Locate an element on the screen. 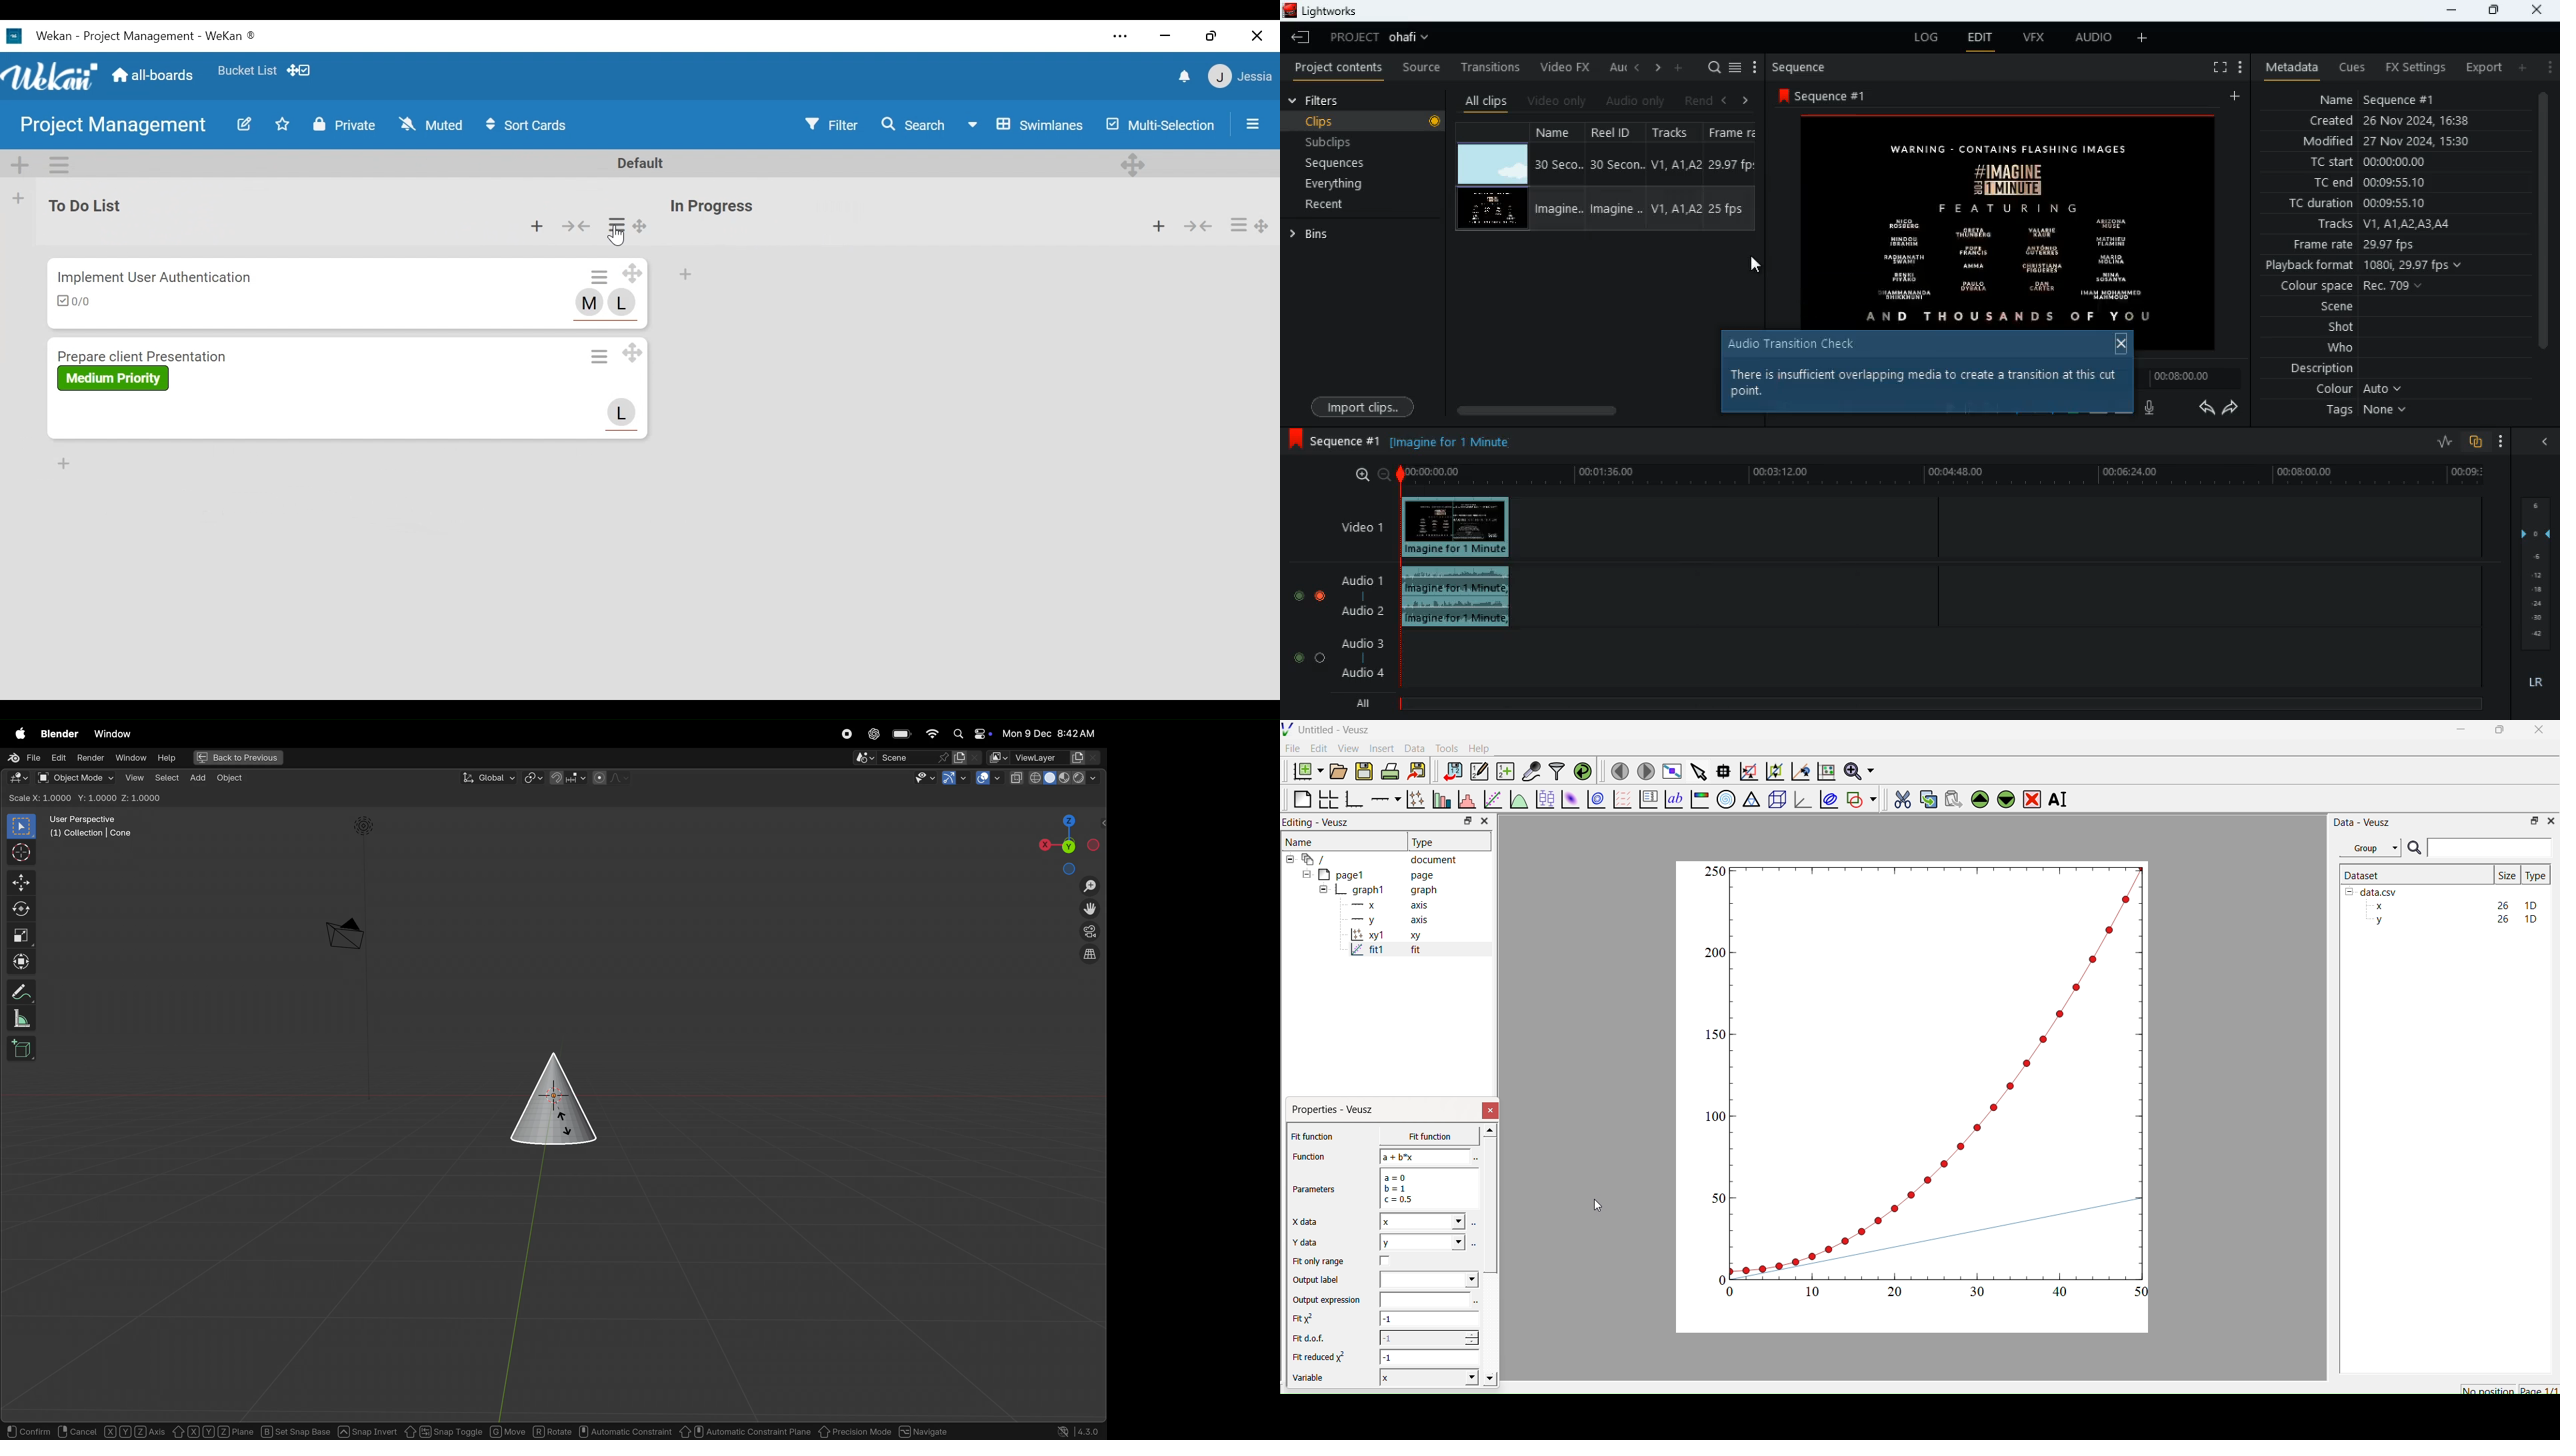 This screenshot has width=2576, height=1456. x1 xy is located at coordinates (1385, 937).